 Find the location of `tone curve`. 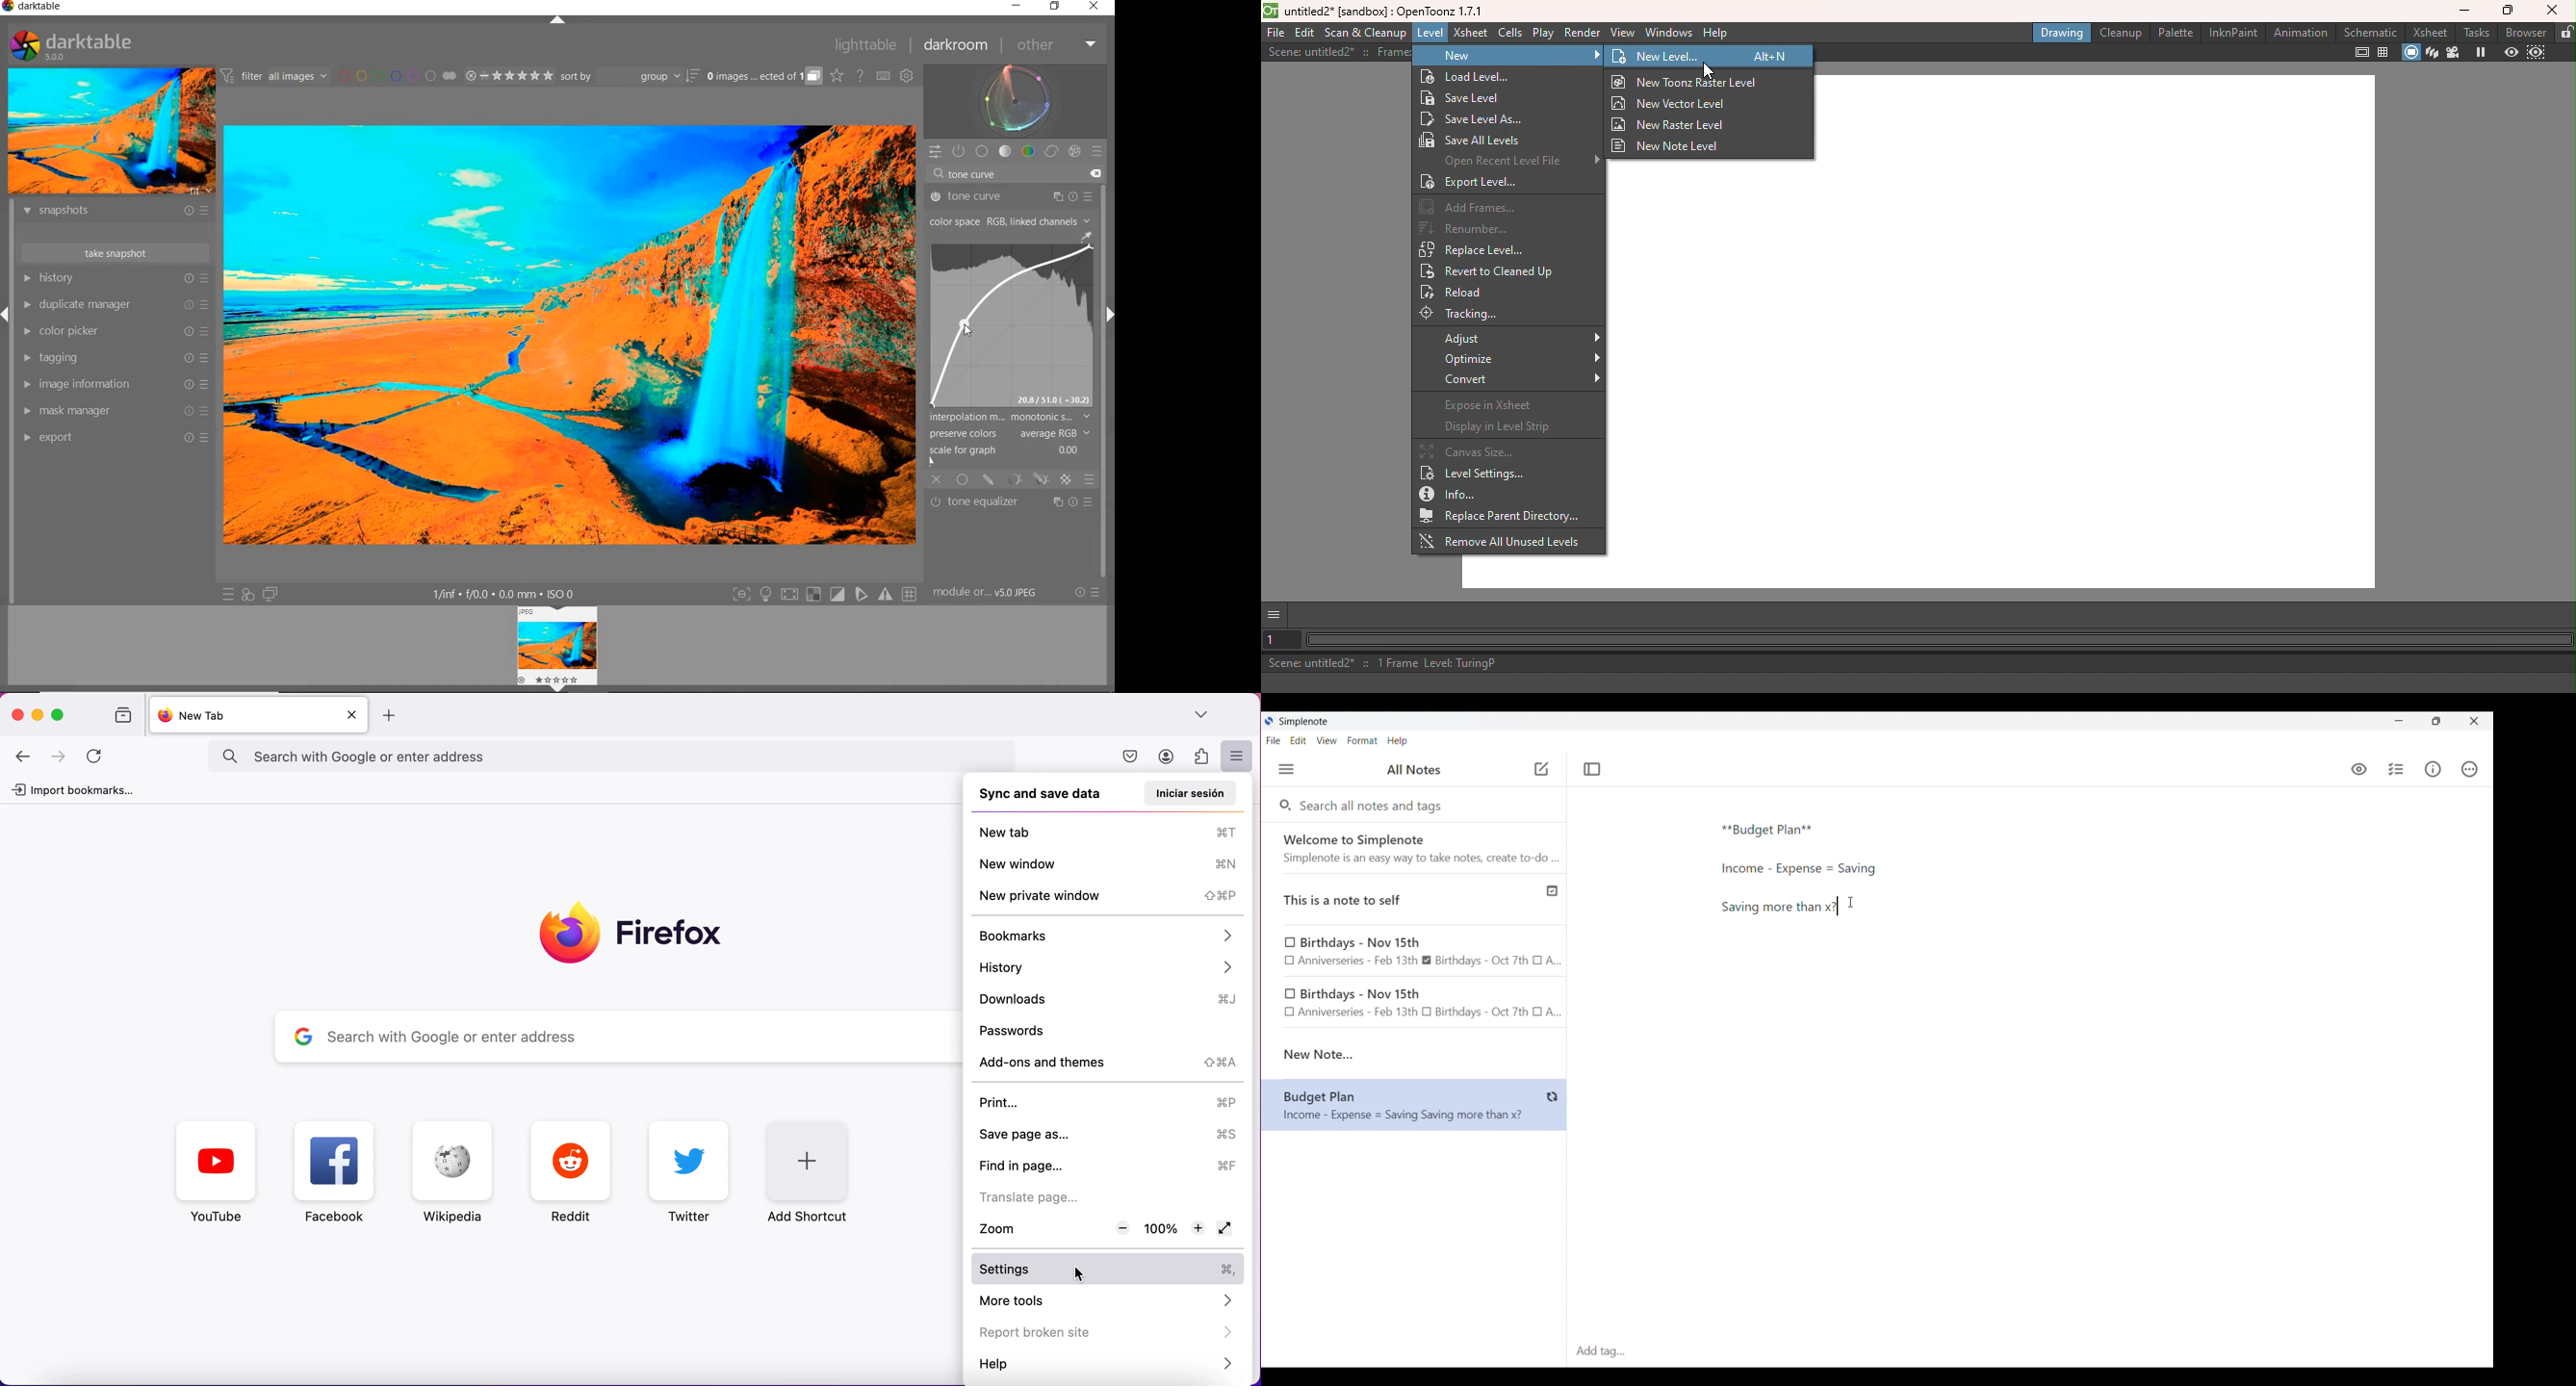

tone curve is located at coordinates (1010, 196).